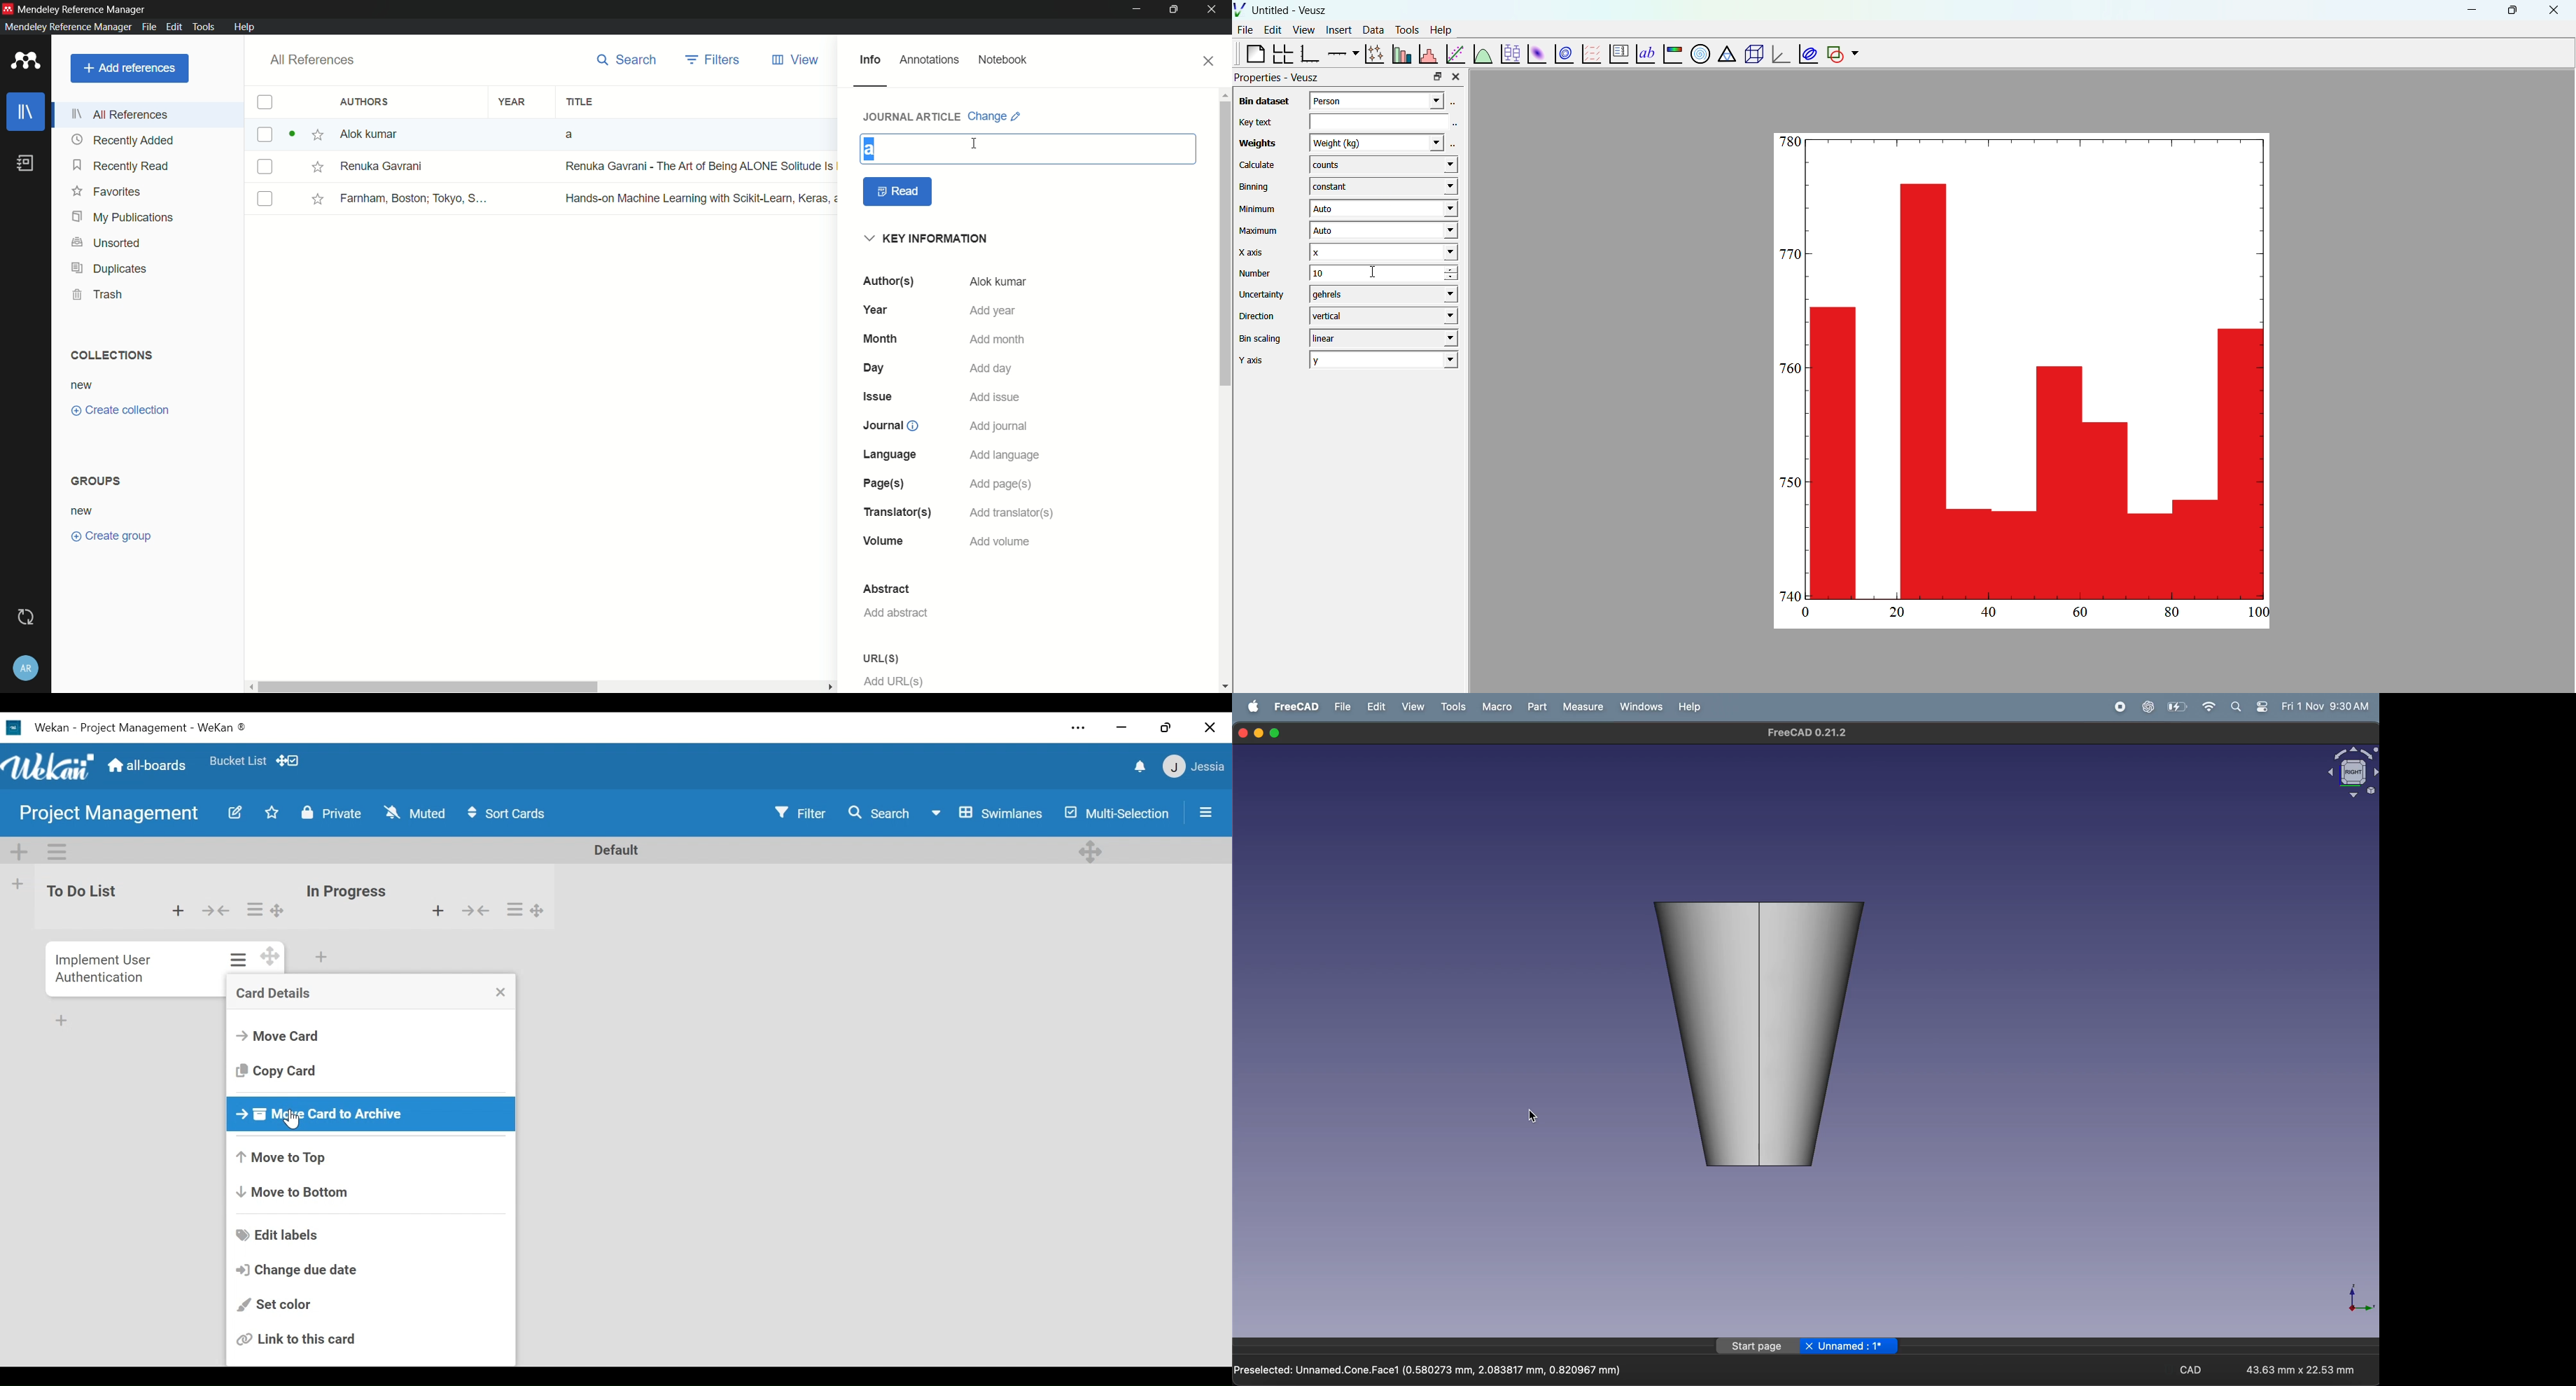 The image size is (2576, 1400). What do you see at coordinates (992, 311) in the screenshot?
I see `add year` at bounding box center [992, 311].